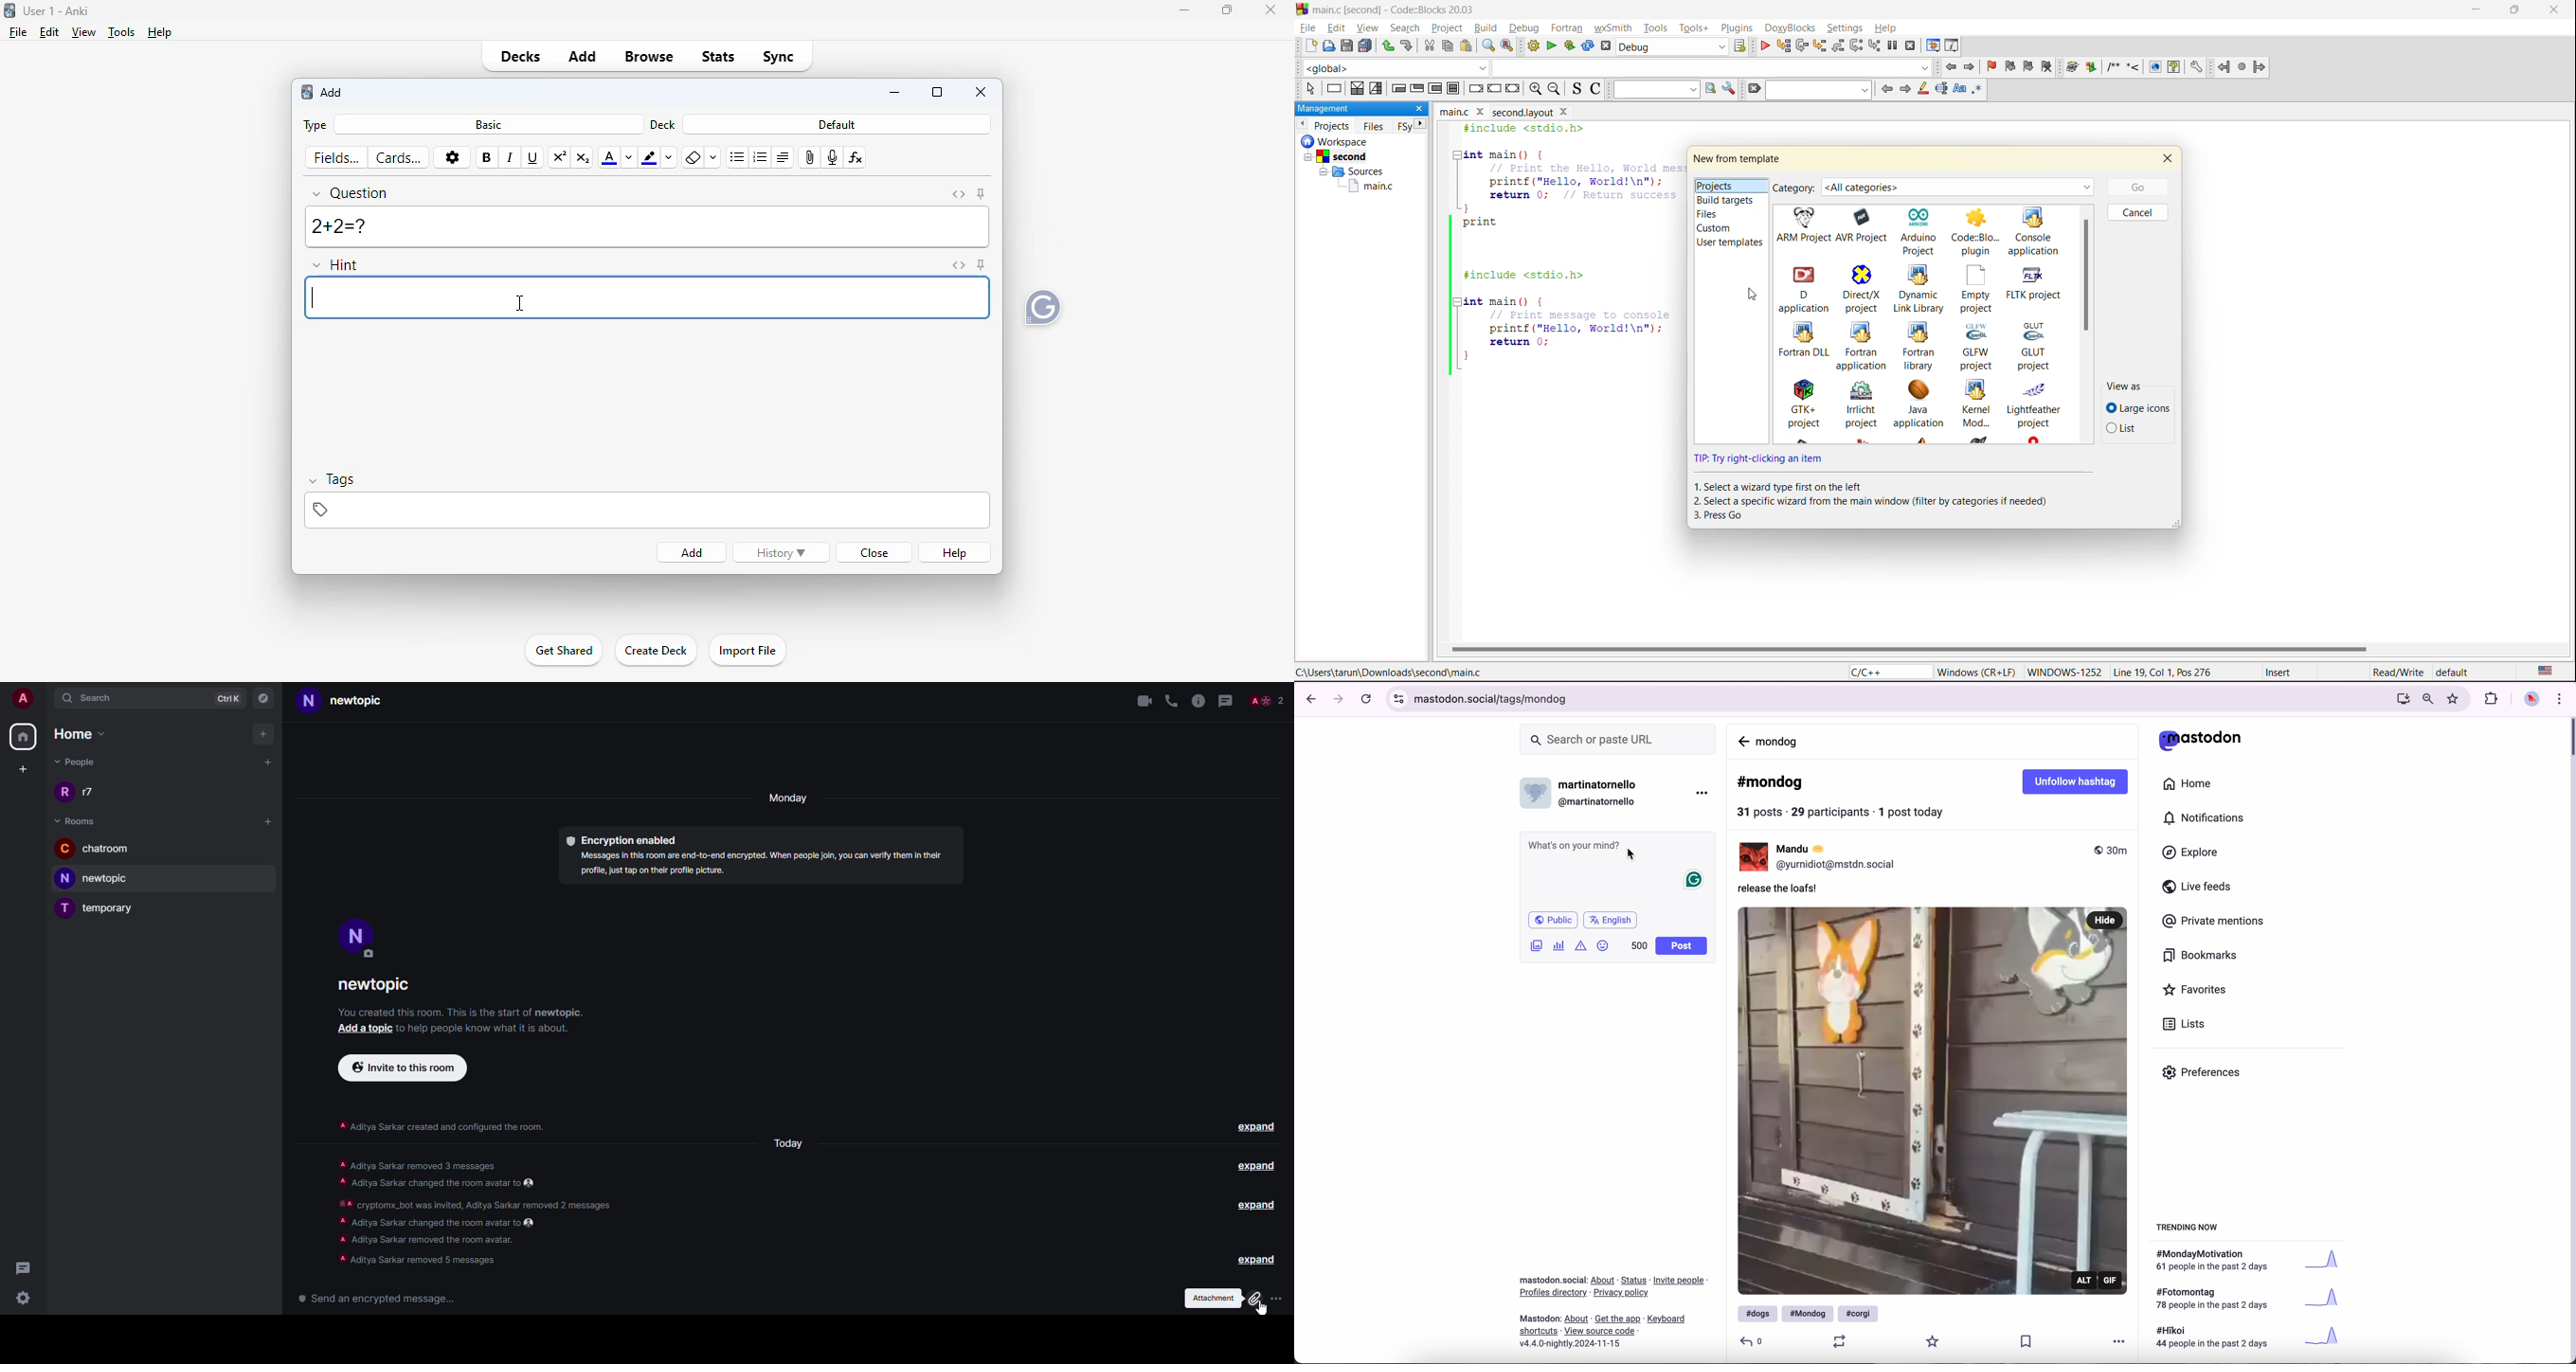 This screenshot has height=1372, width=2576. Describe the element at coordinates (982, 92) in the screenshot. I see `close` at that location.